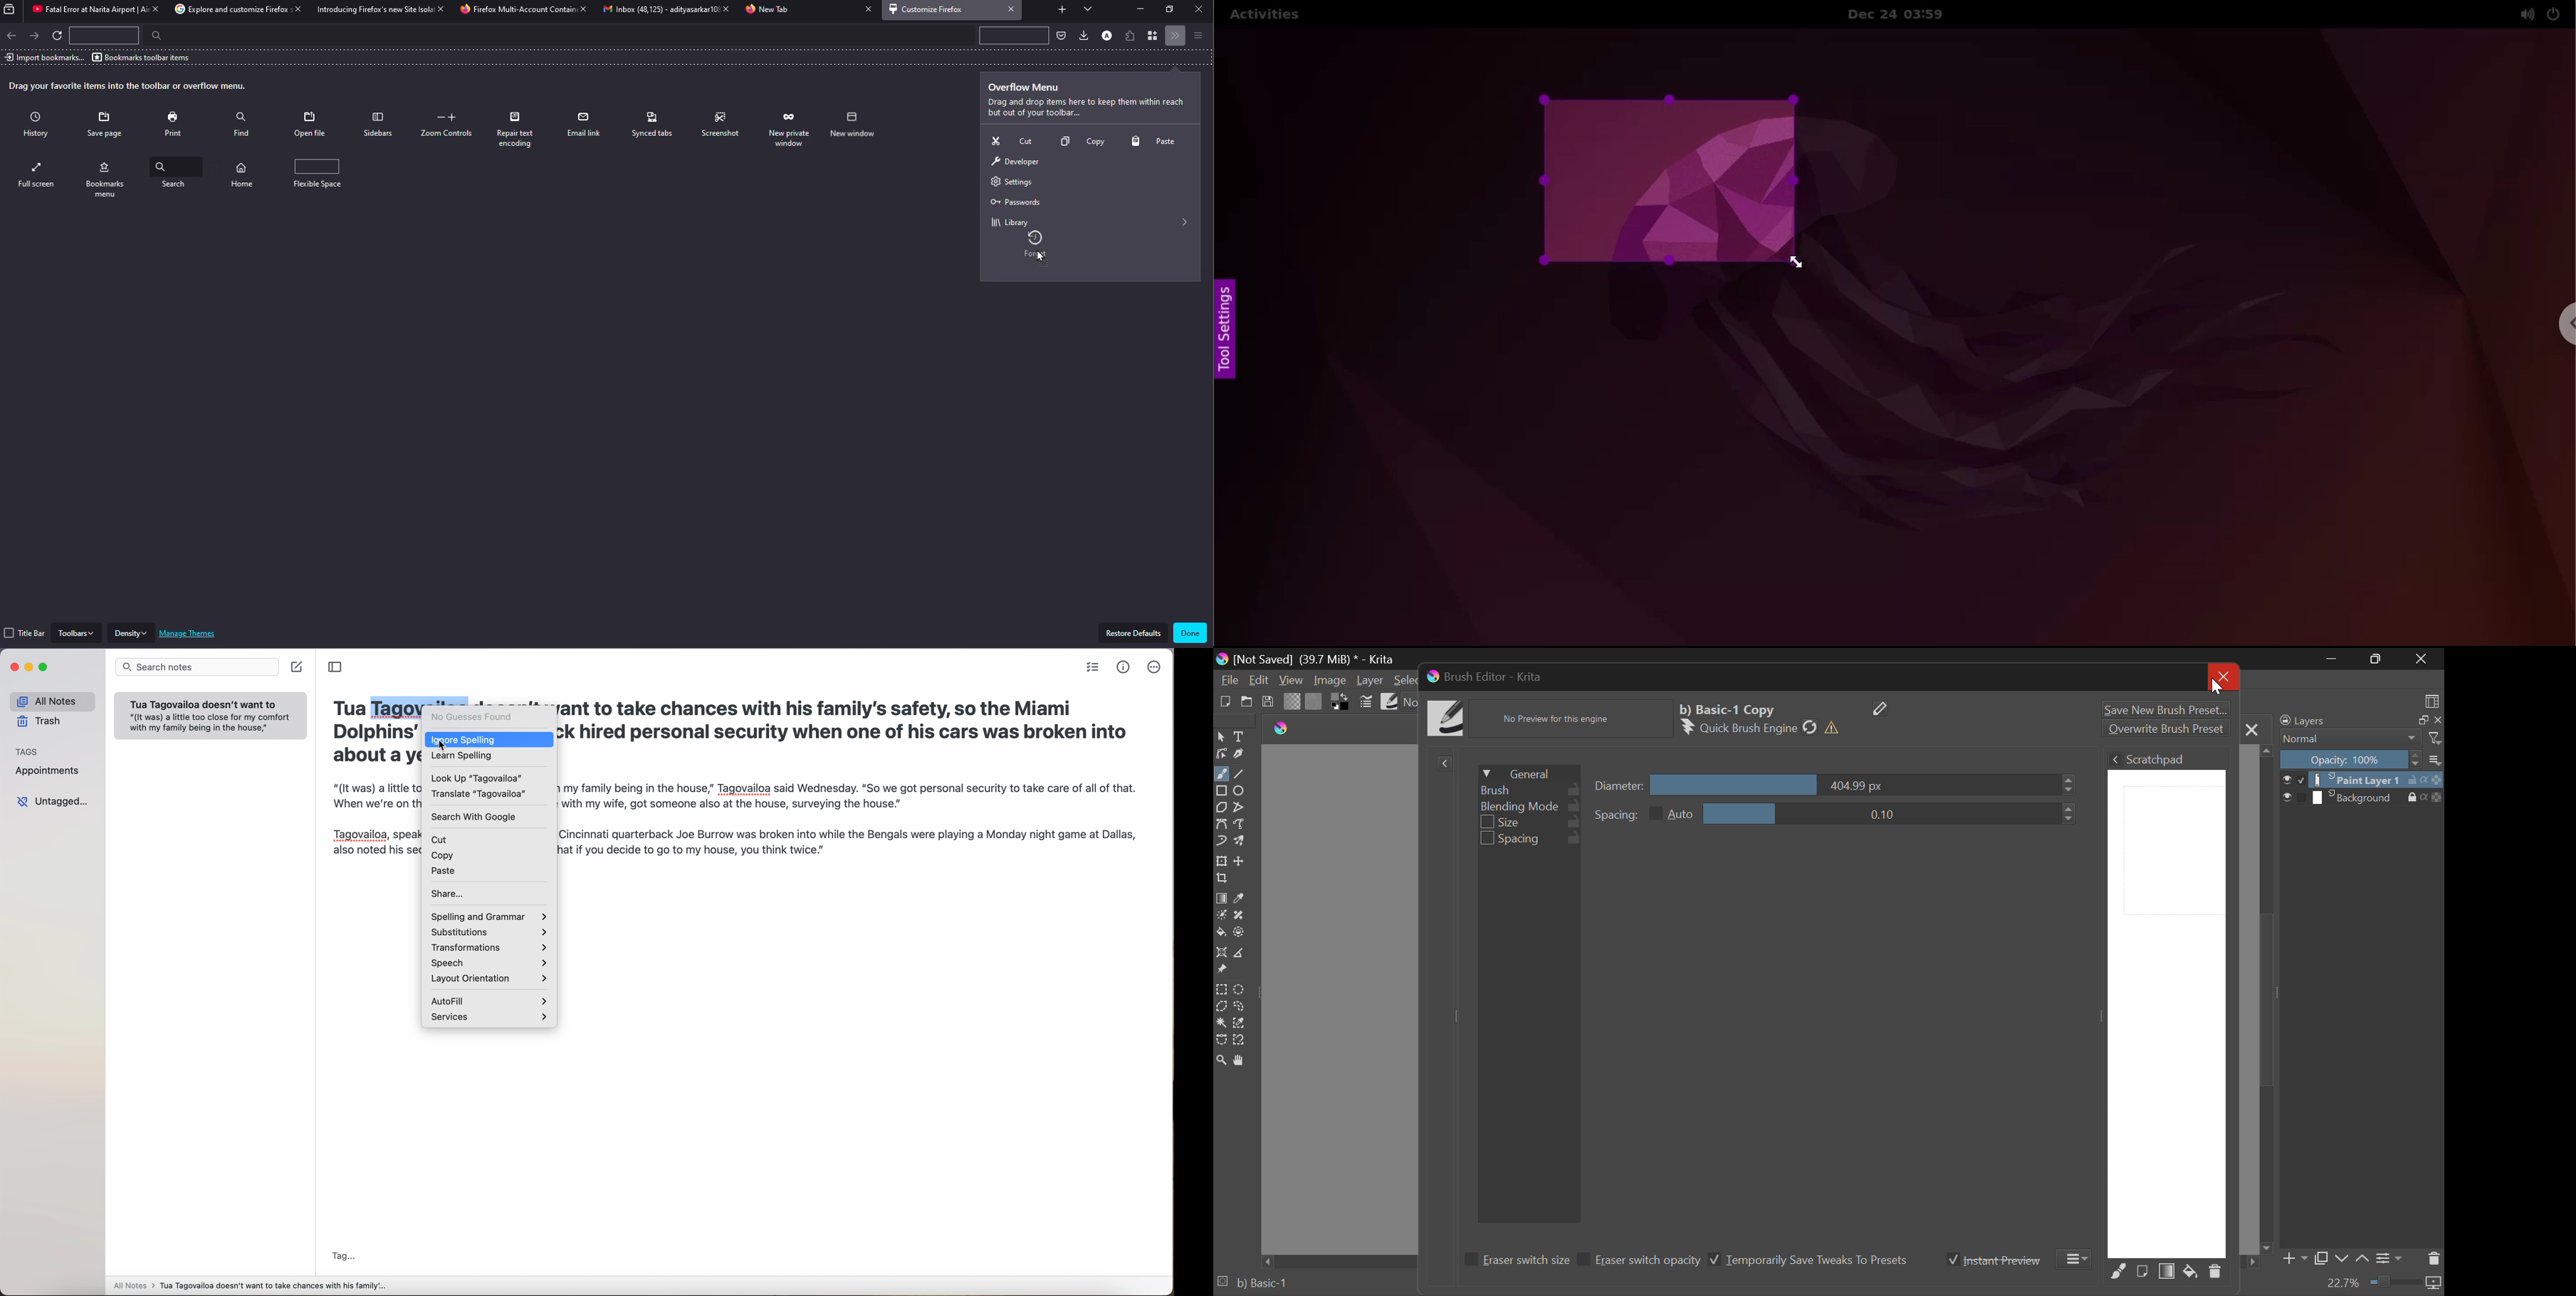 This screenshot has height=1316, width=2576. I want to click on Polygonal Selection, so click(1221, 1006).